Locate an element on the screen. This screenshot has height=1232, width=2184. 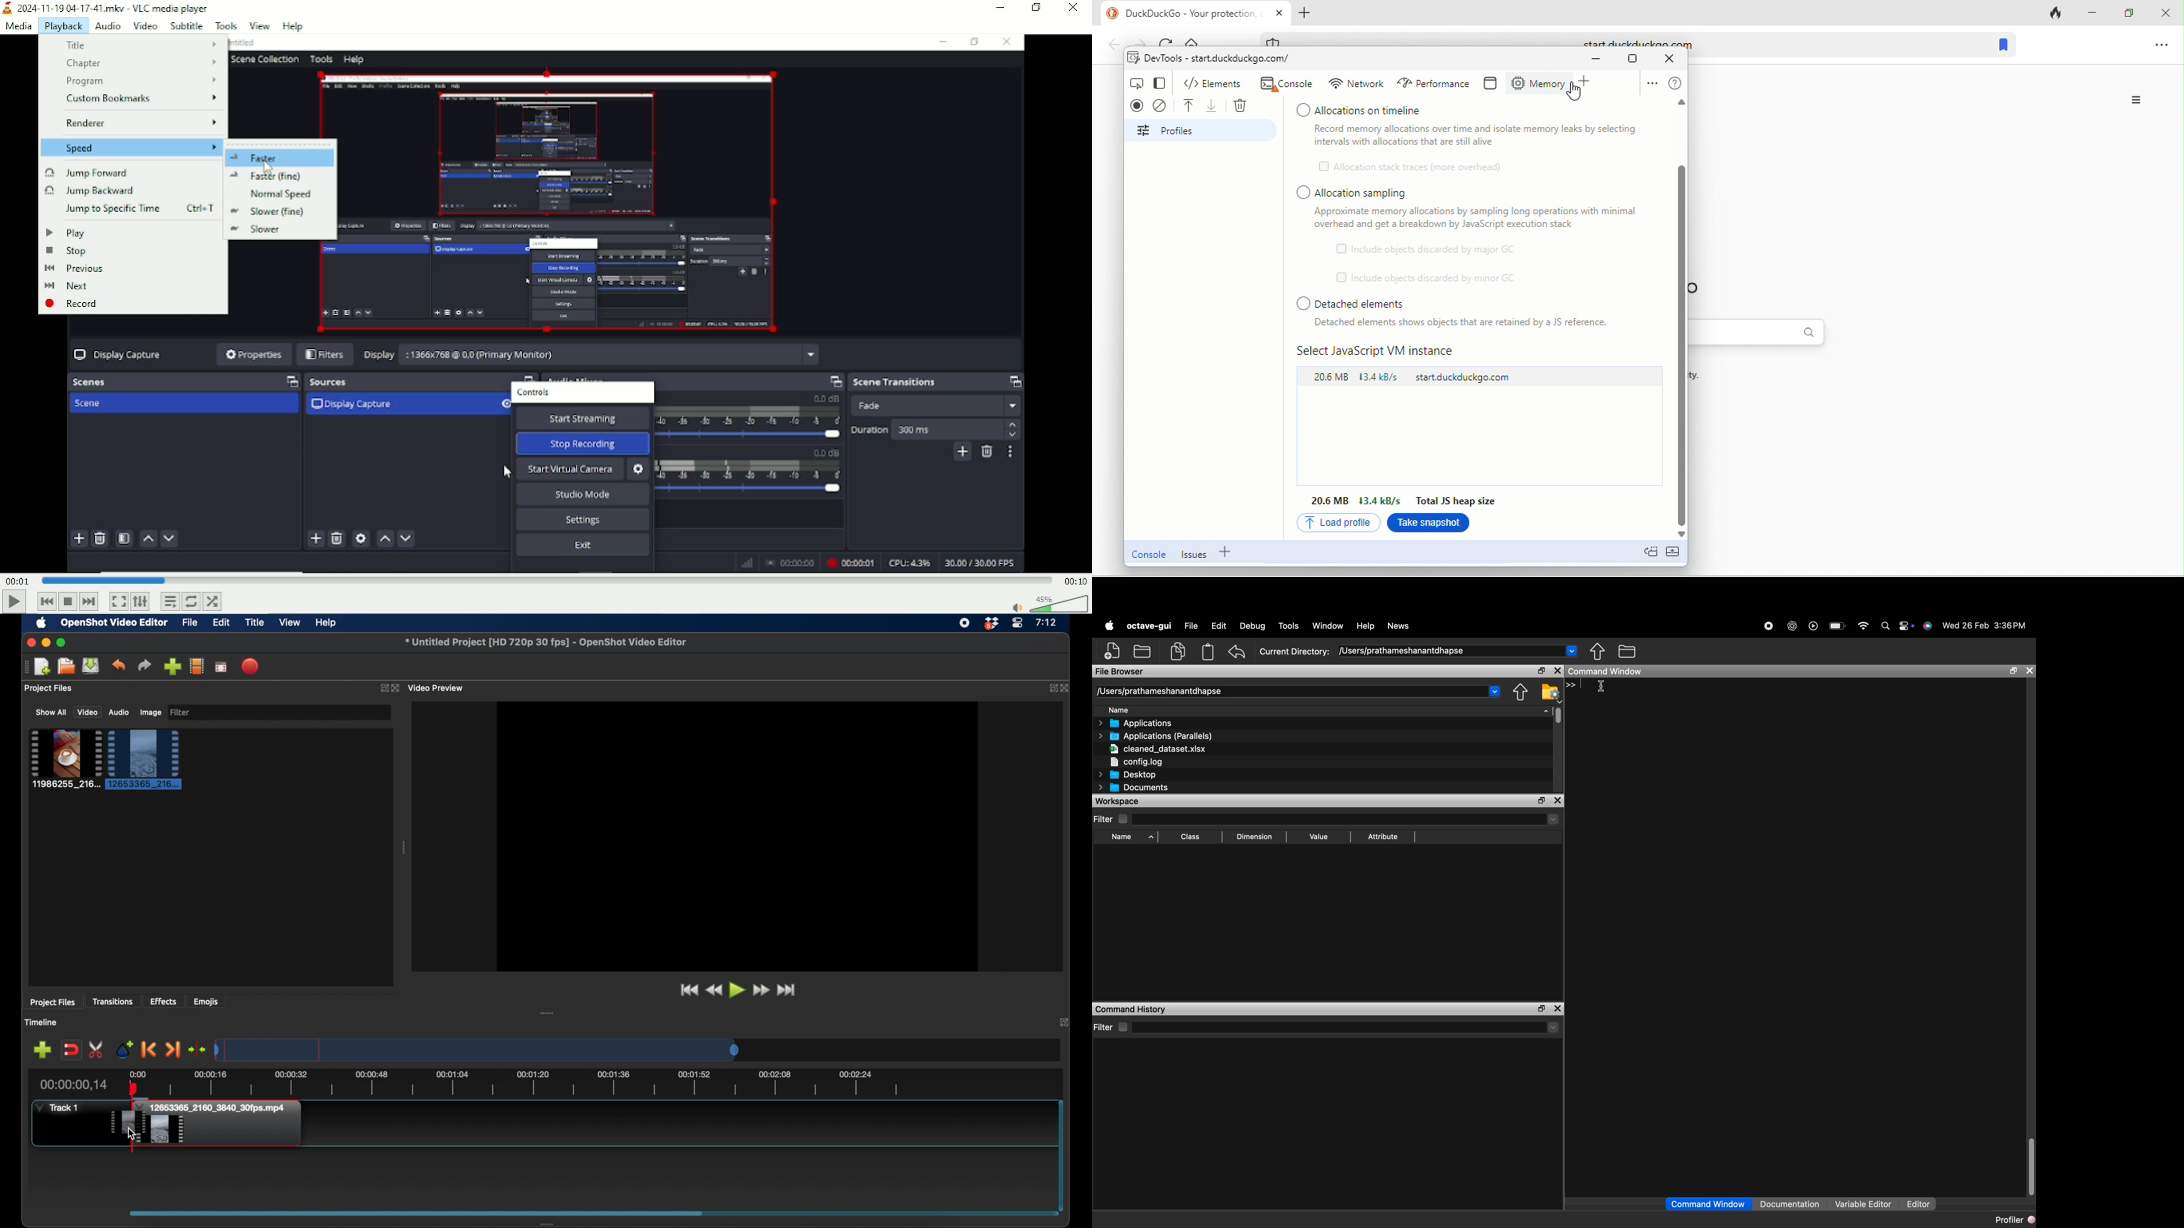
volume is located at coordinates (1048, 603).